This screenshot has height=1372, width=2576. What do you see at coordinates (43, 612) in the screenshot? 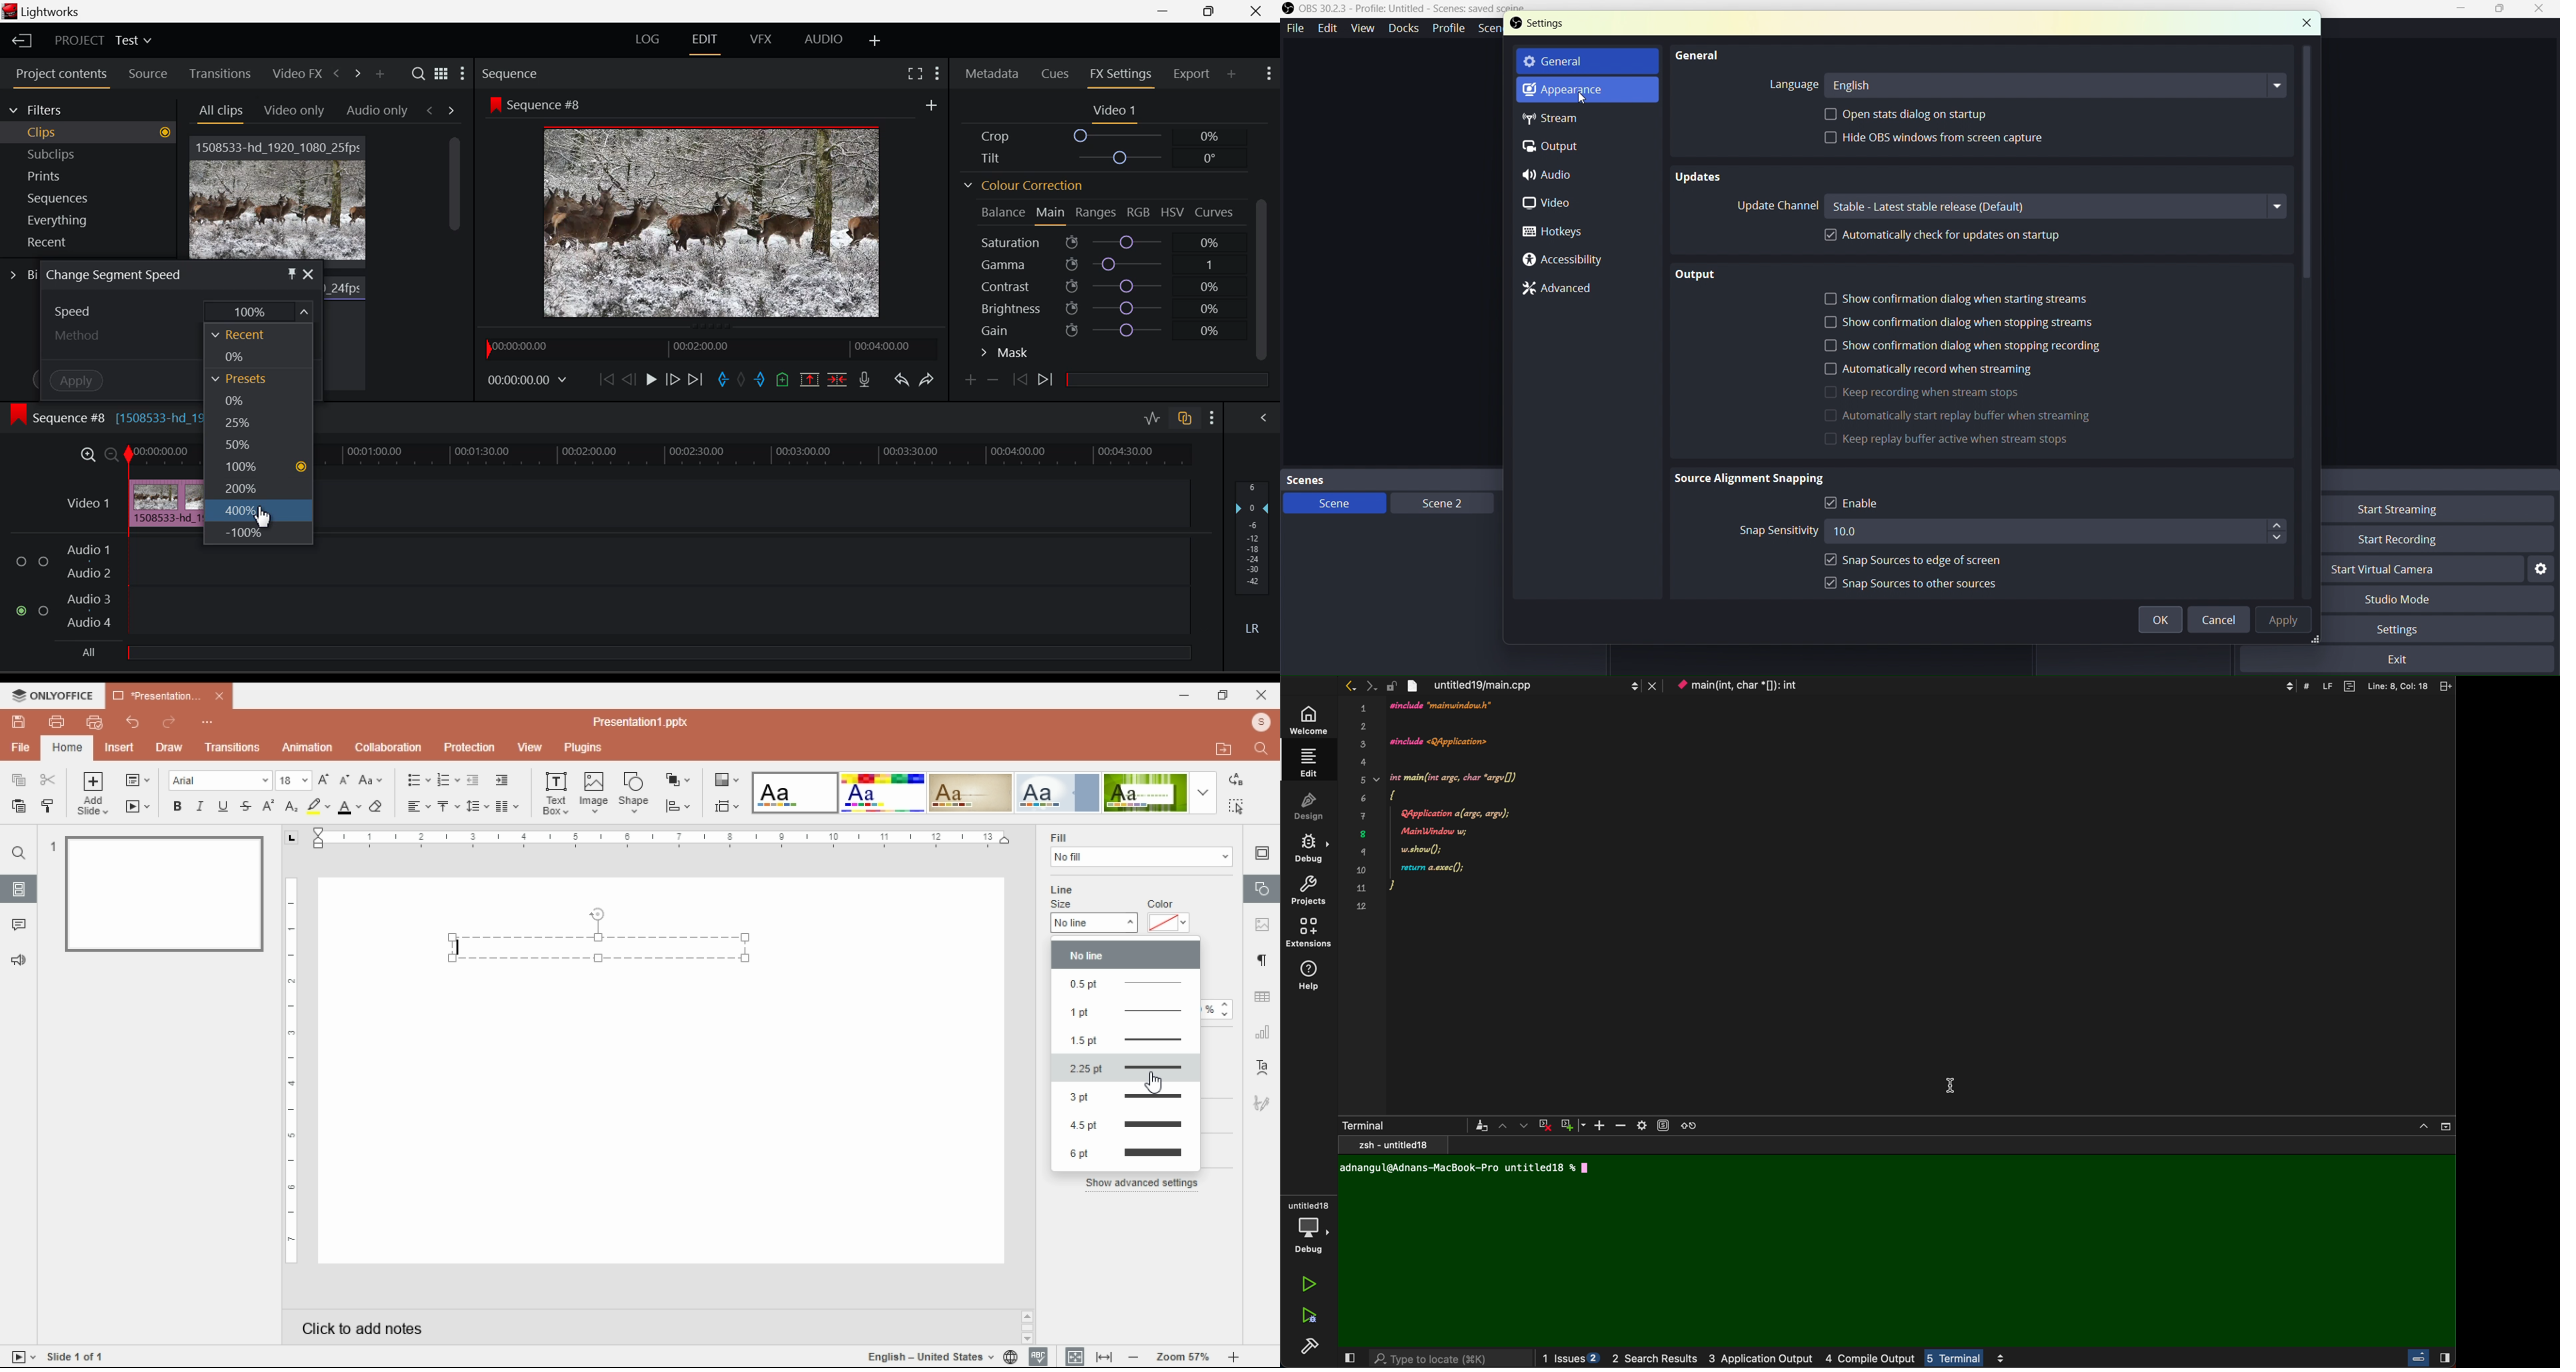
I see `Audio Input Checkbox` at bounding box center [43, 612].